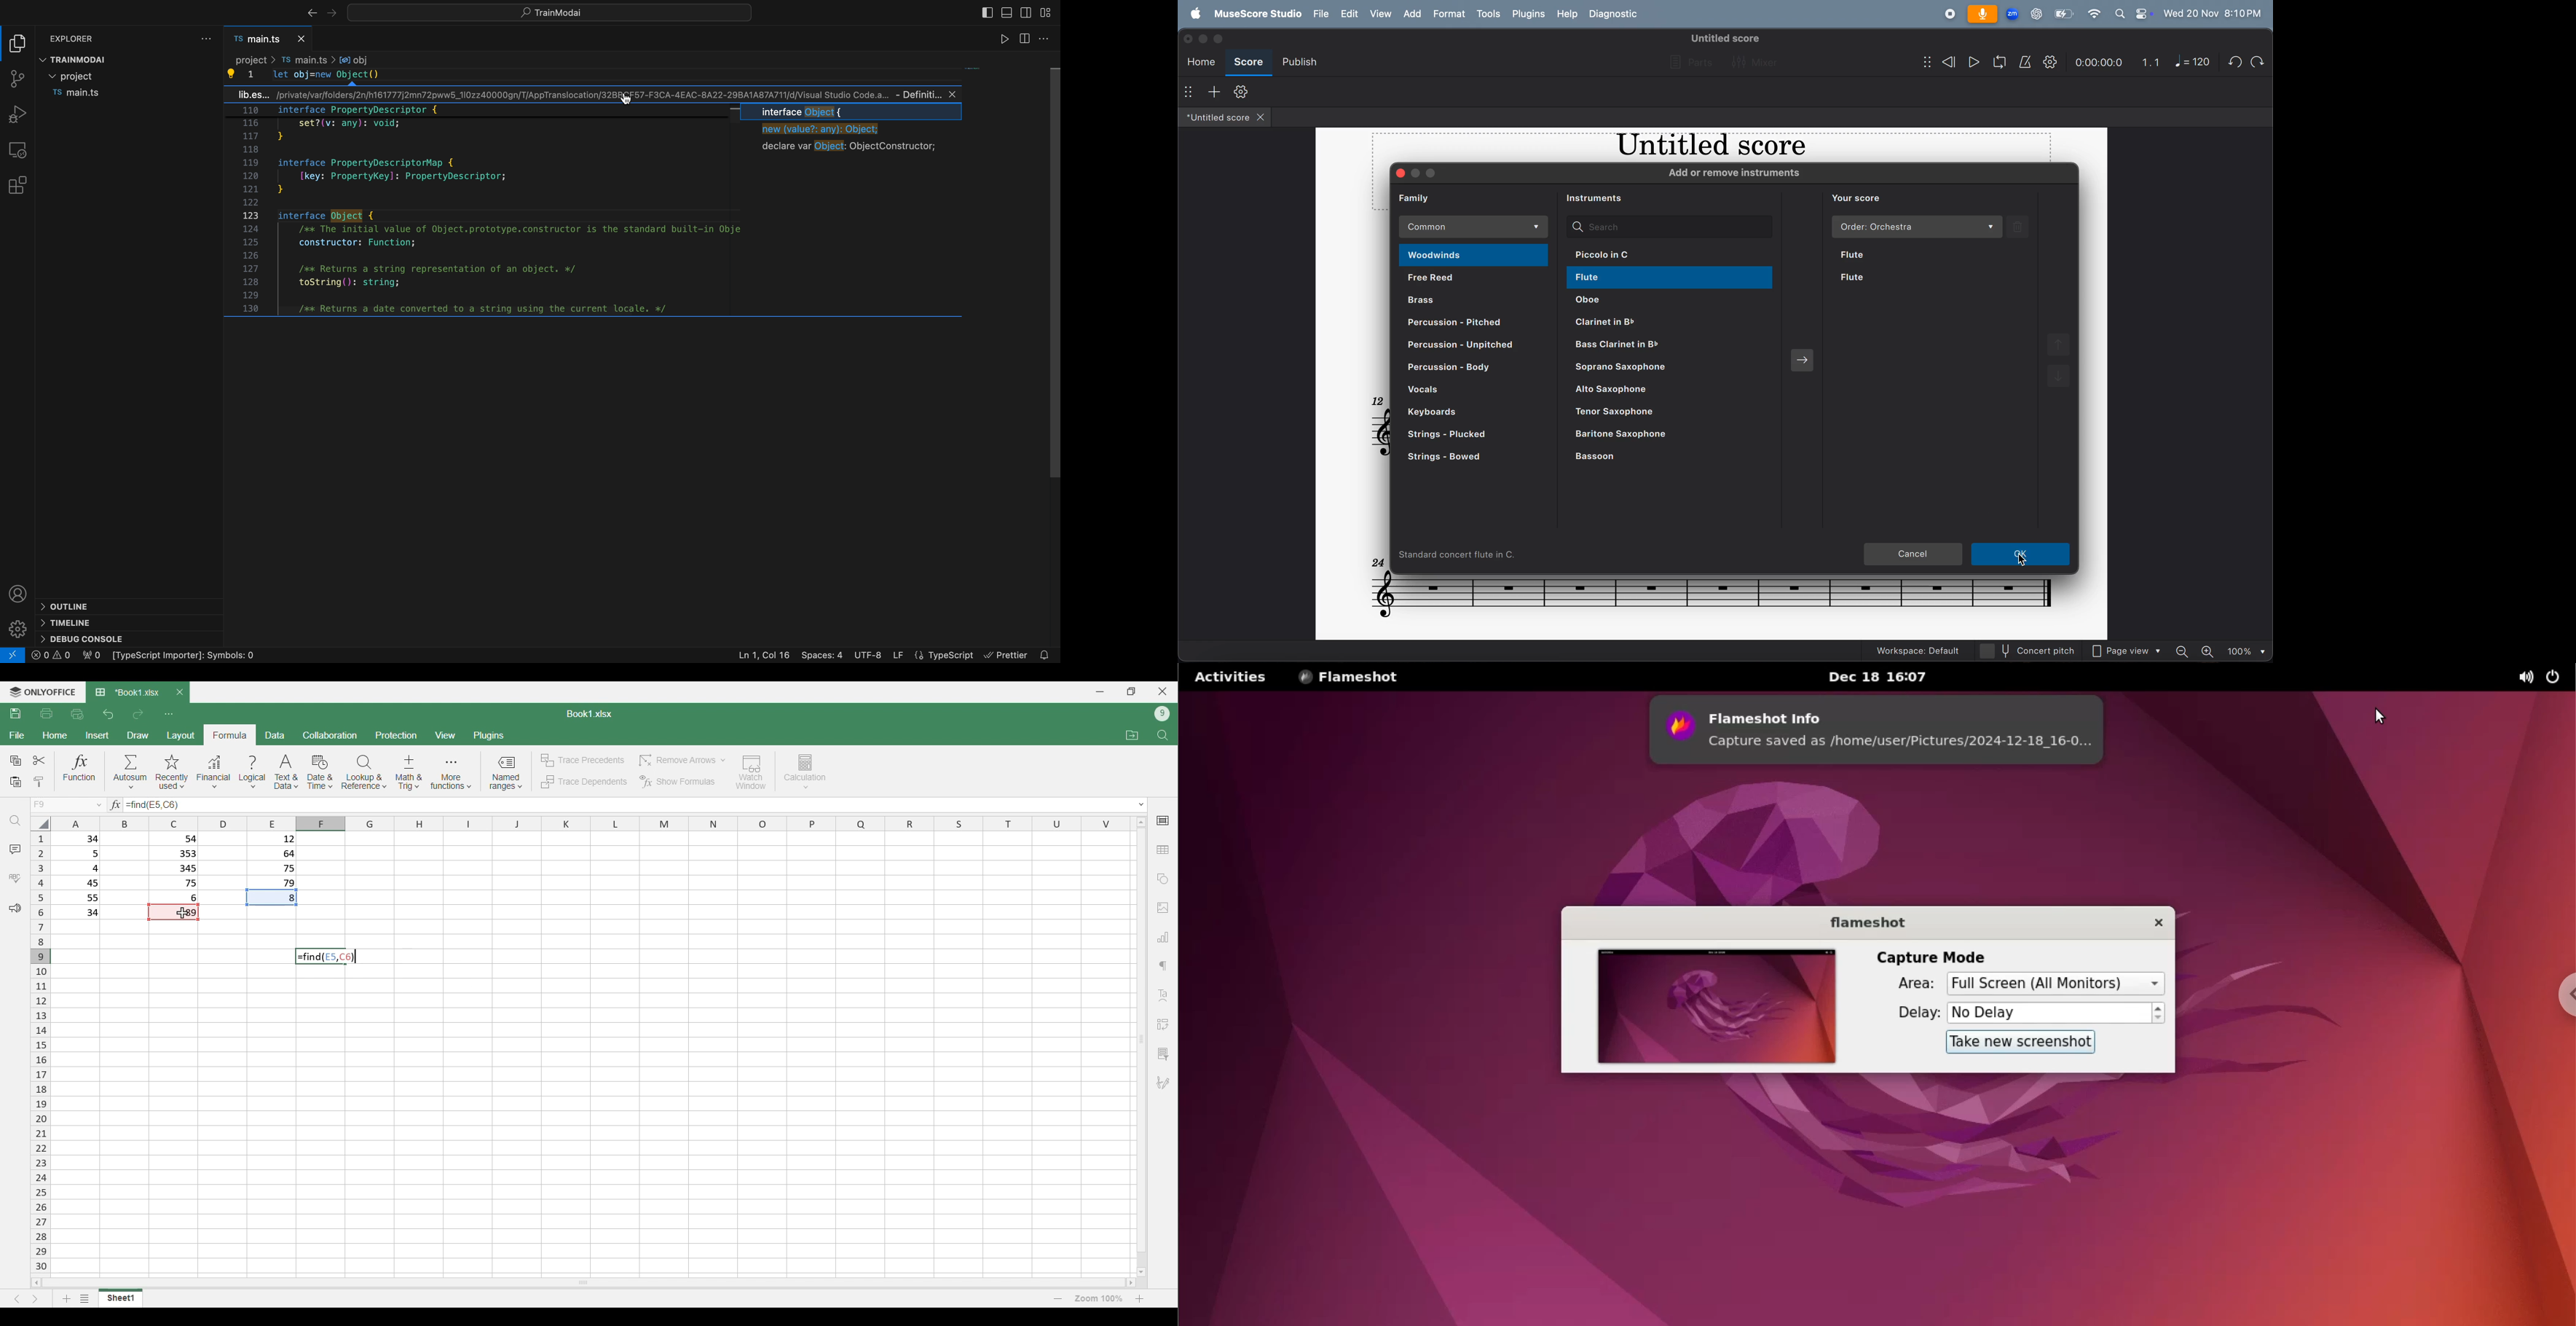  I want to click on Indicates cell has been used in function, so click(272, 898).